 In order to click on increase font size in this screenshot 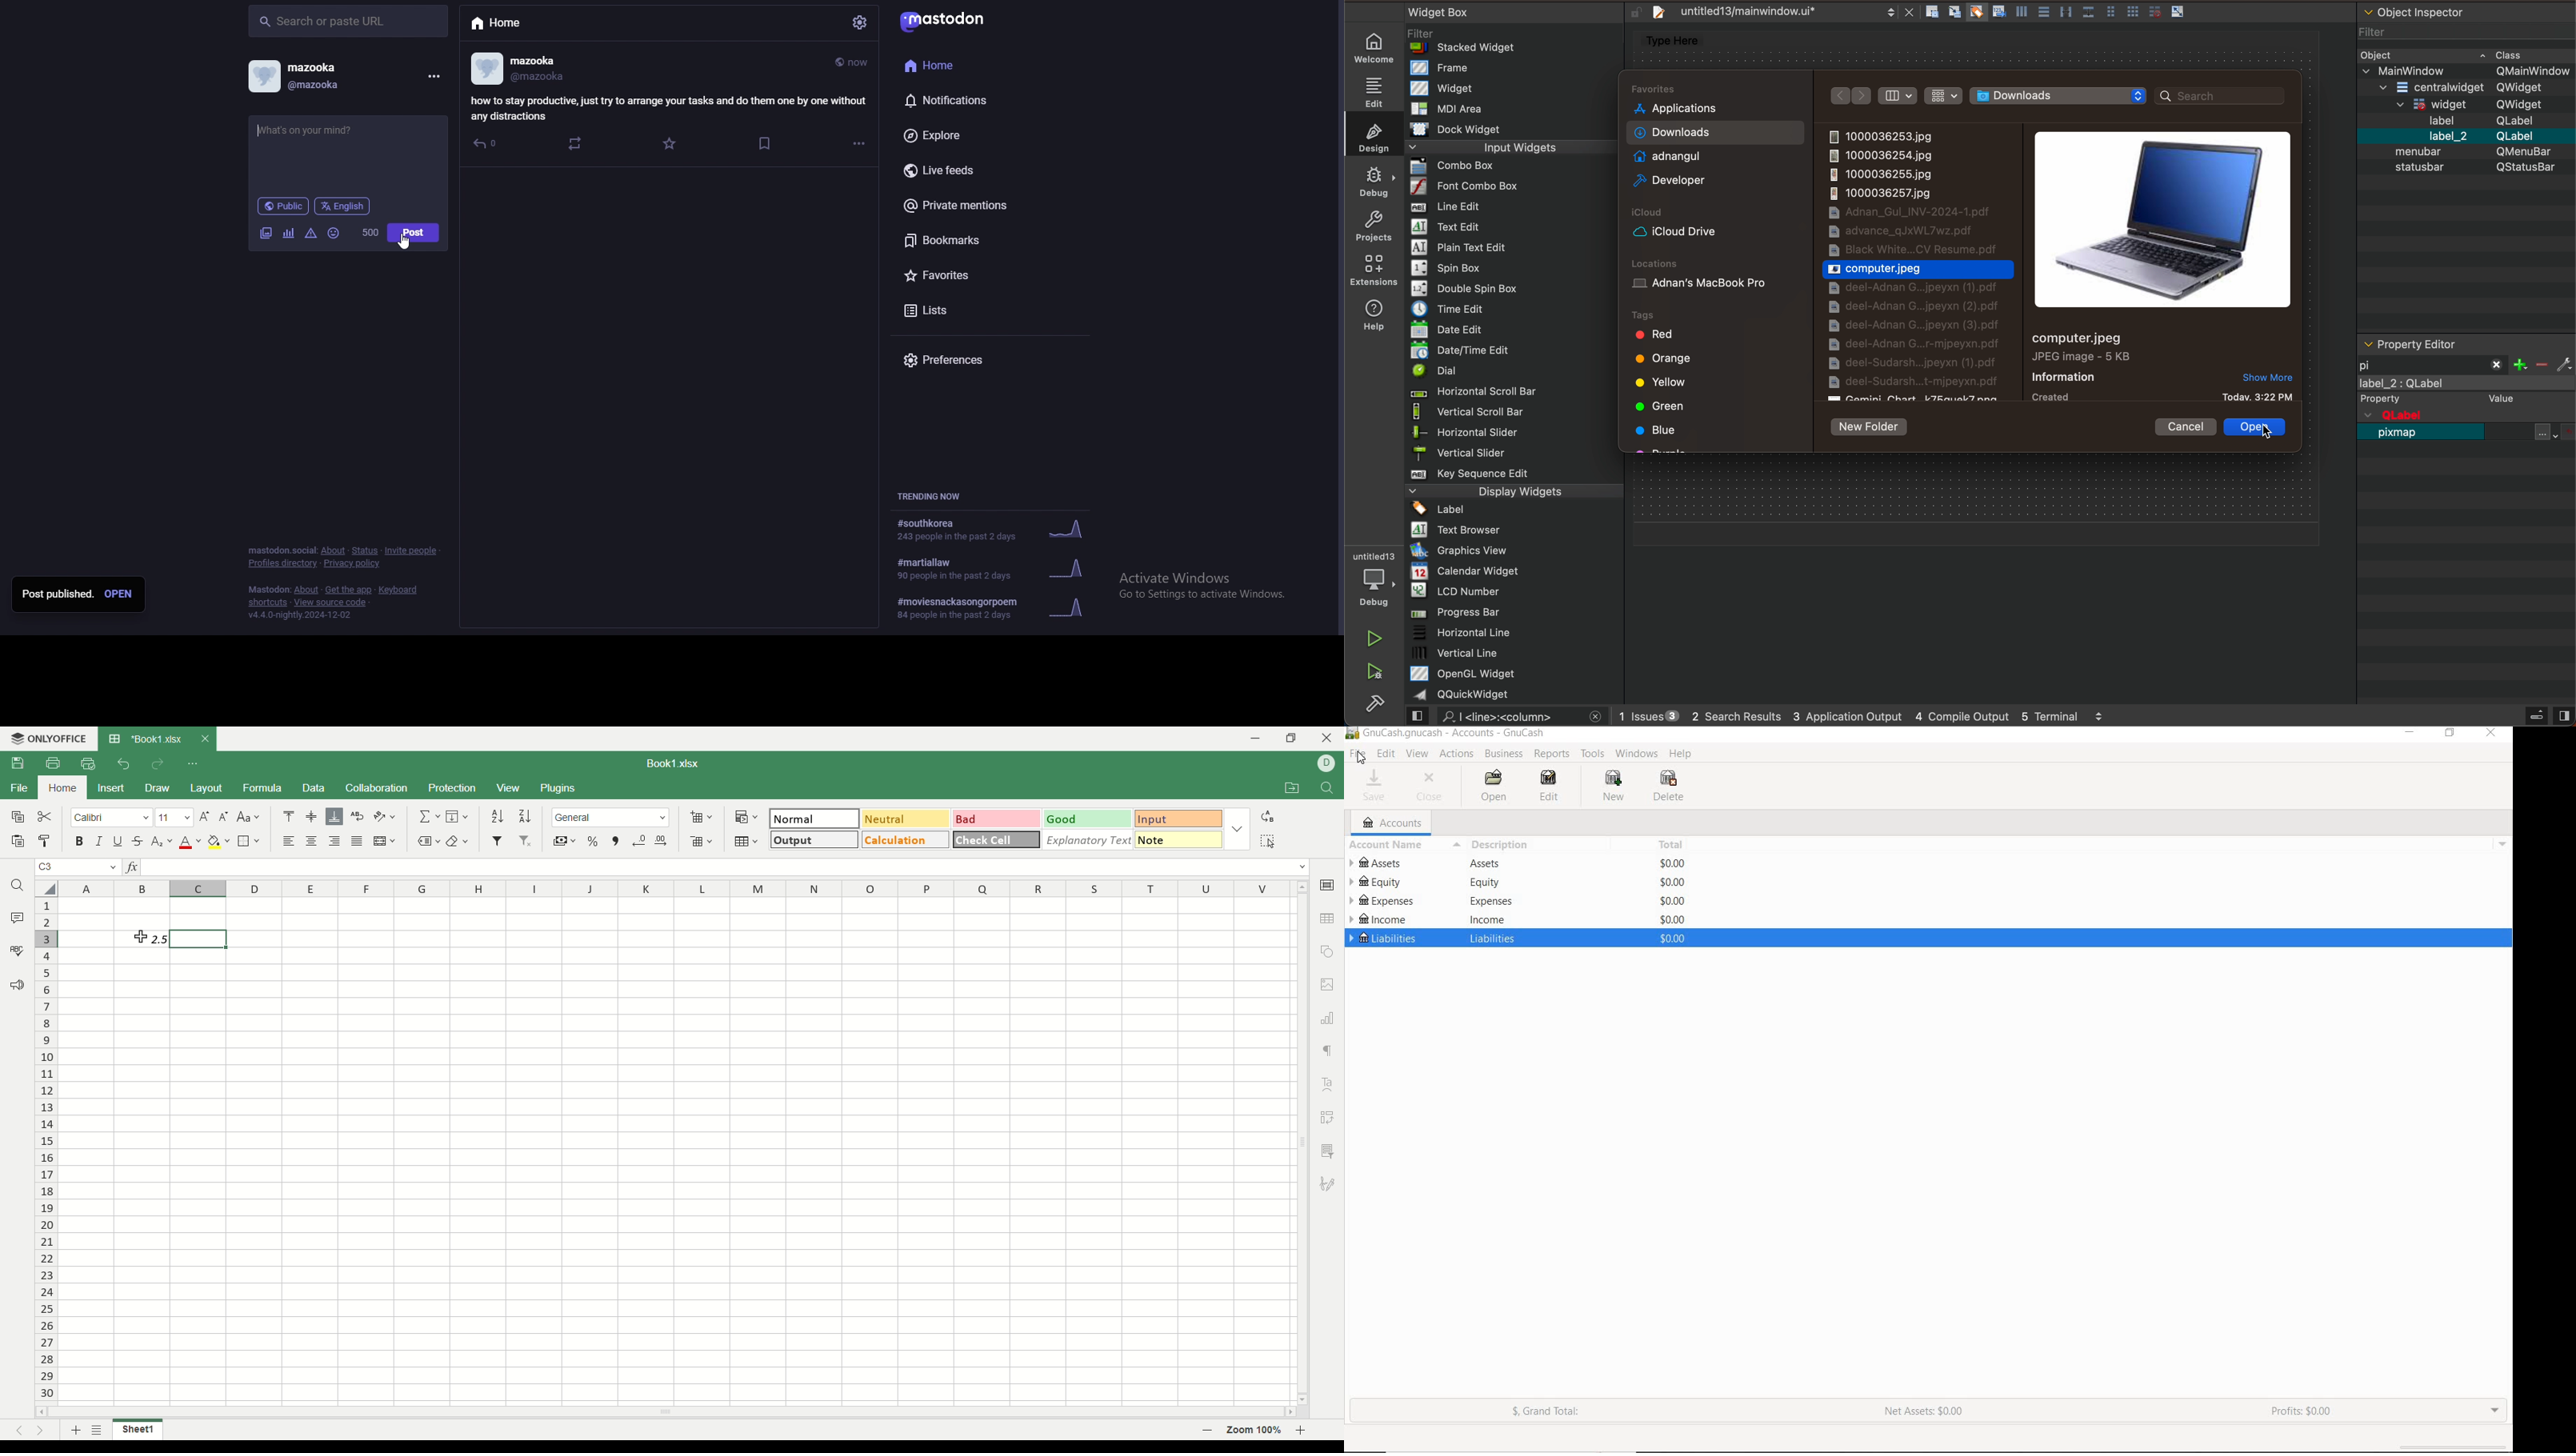, I will do `click(205, 817)`.